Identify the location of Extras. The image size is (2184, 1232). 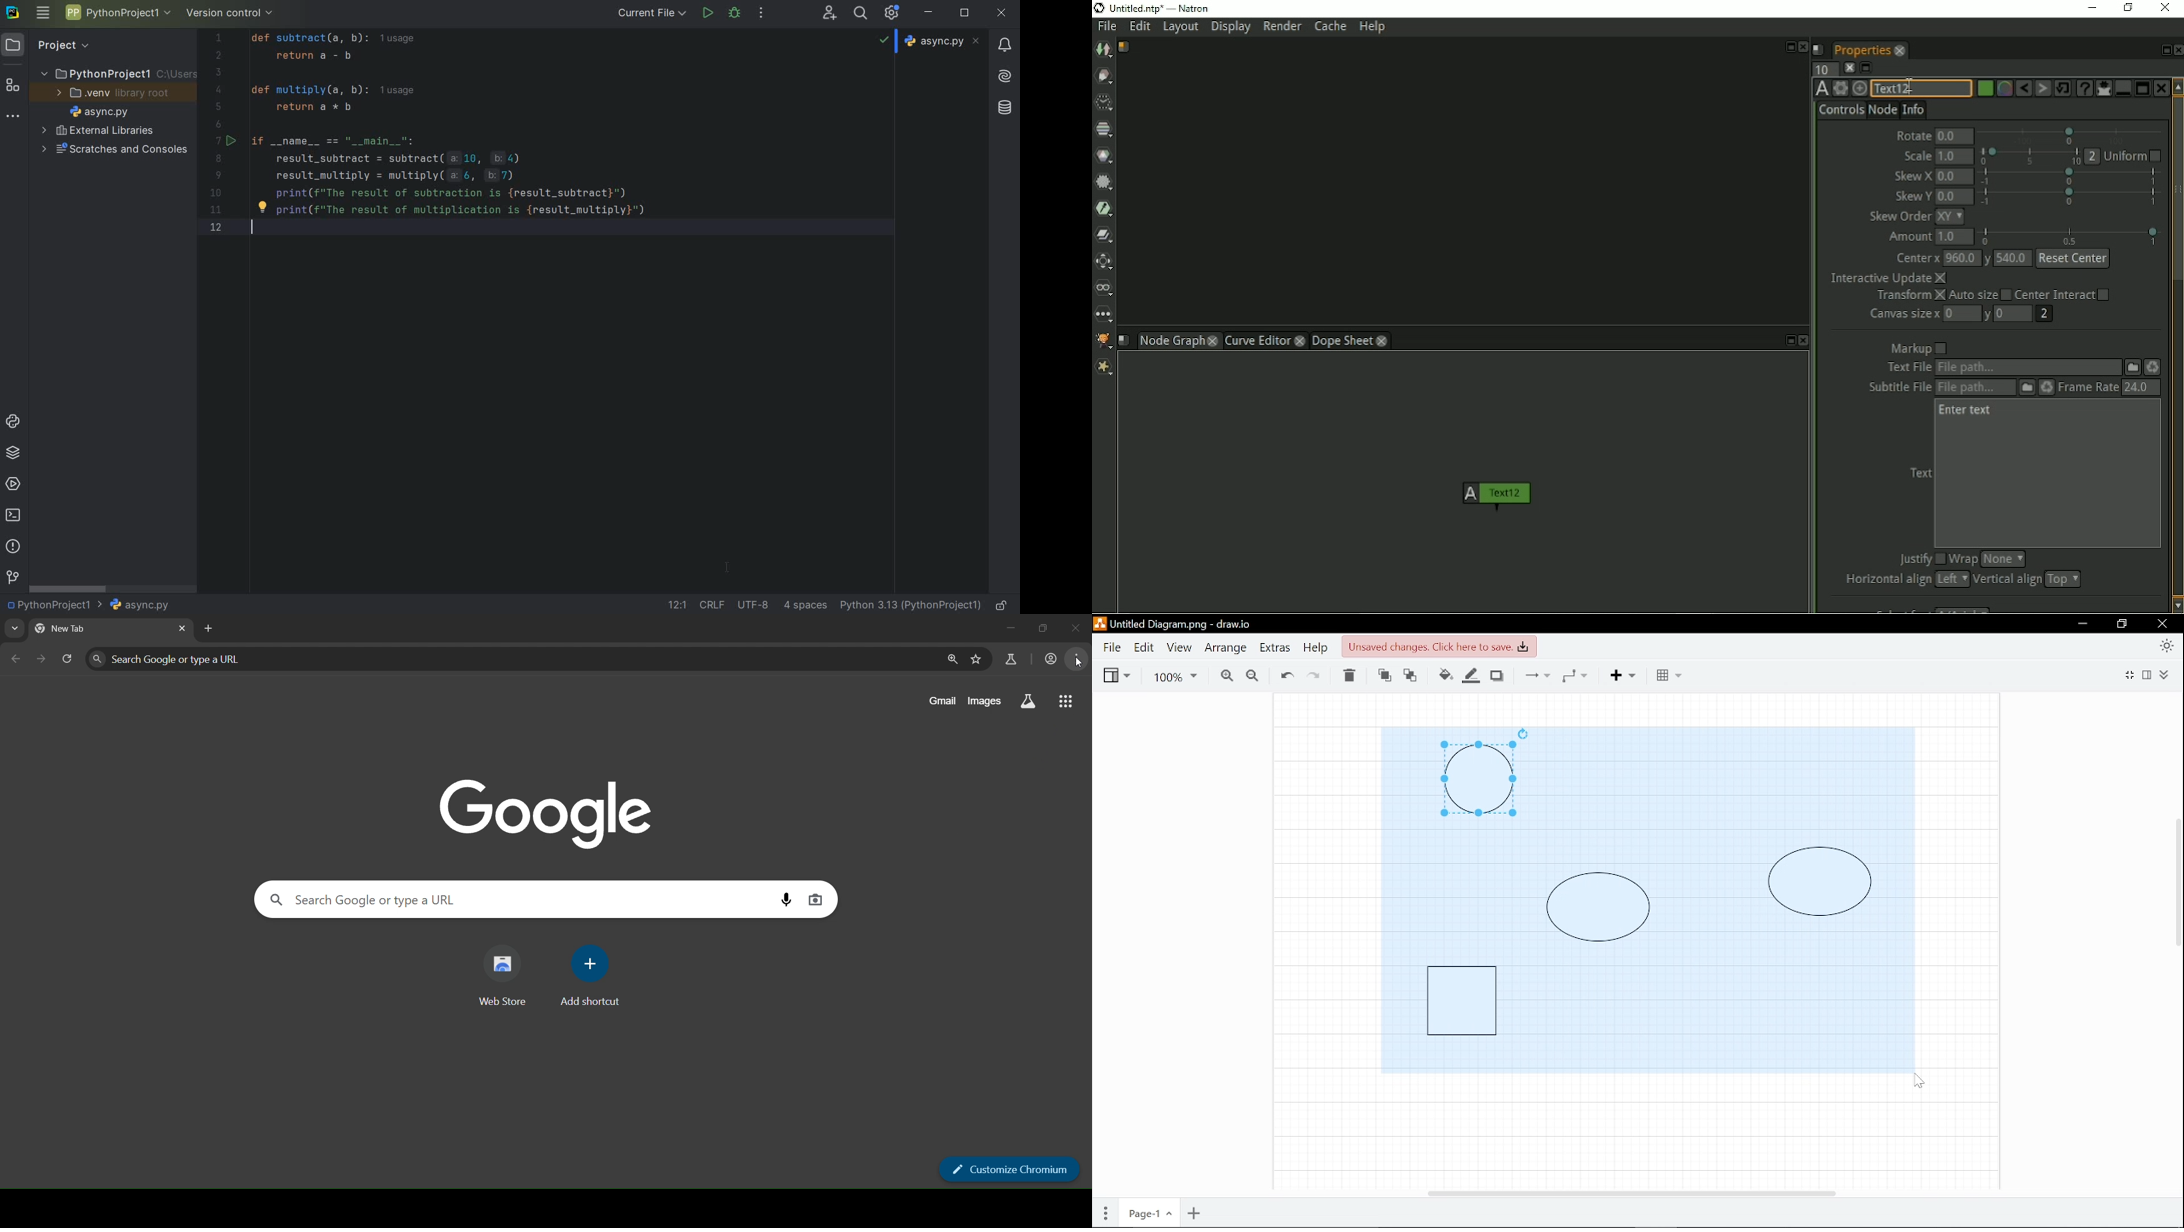
(1274, 647).